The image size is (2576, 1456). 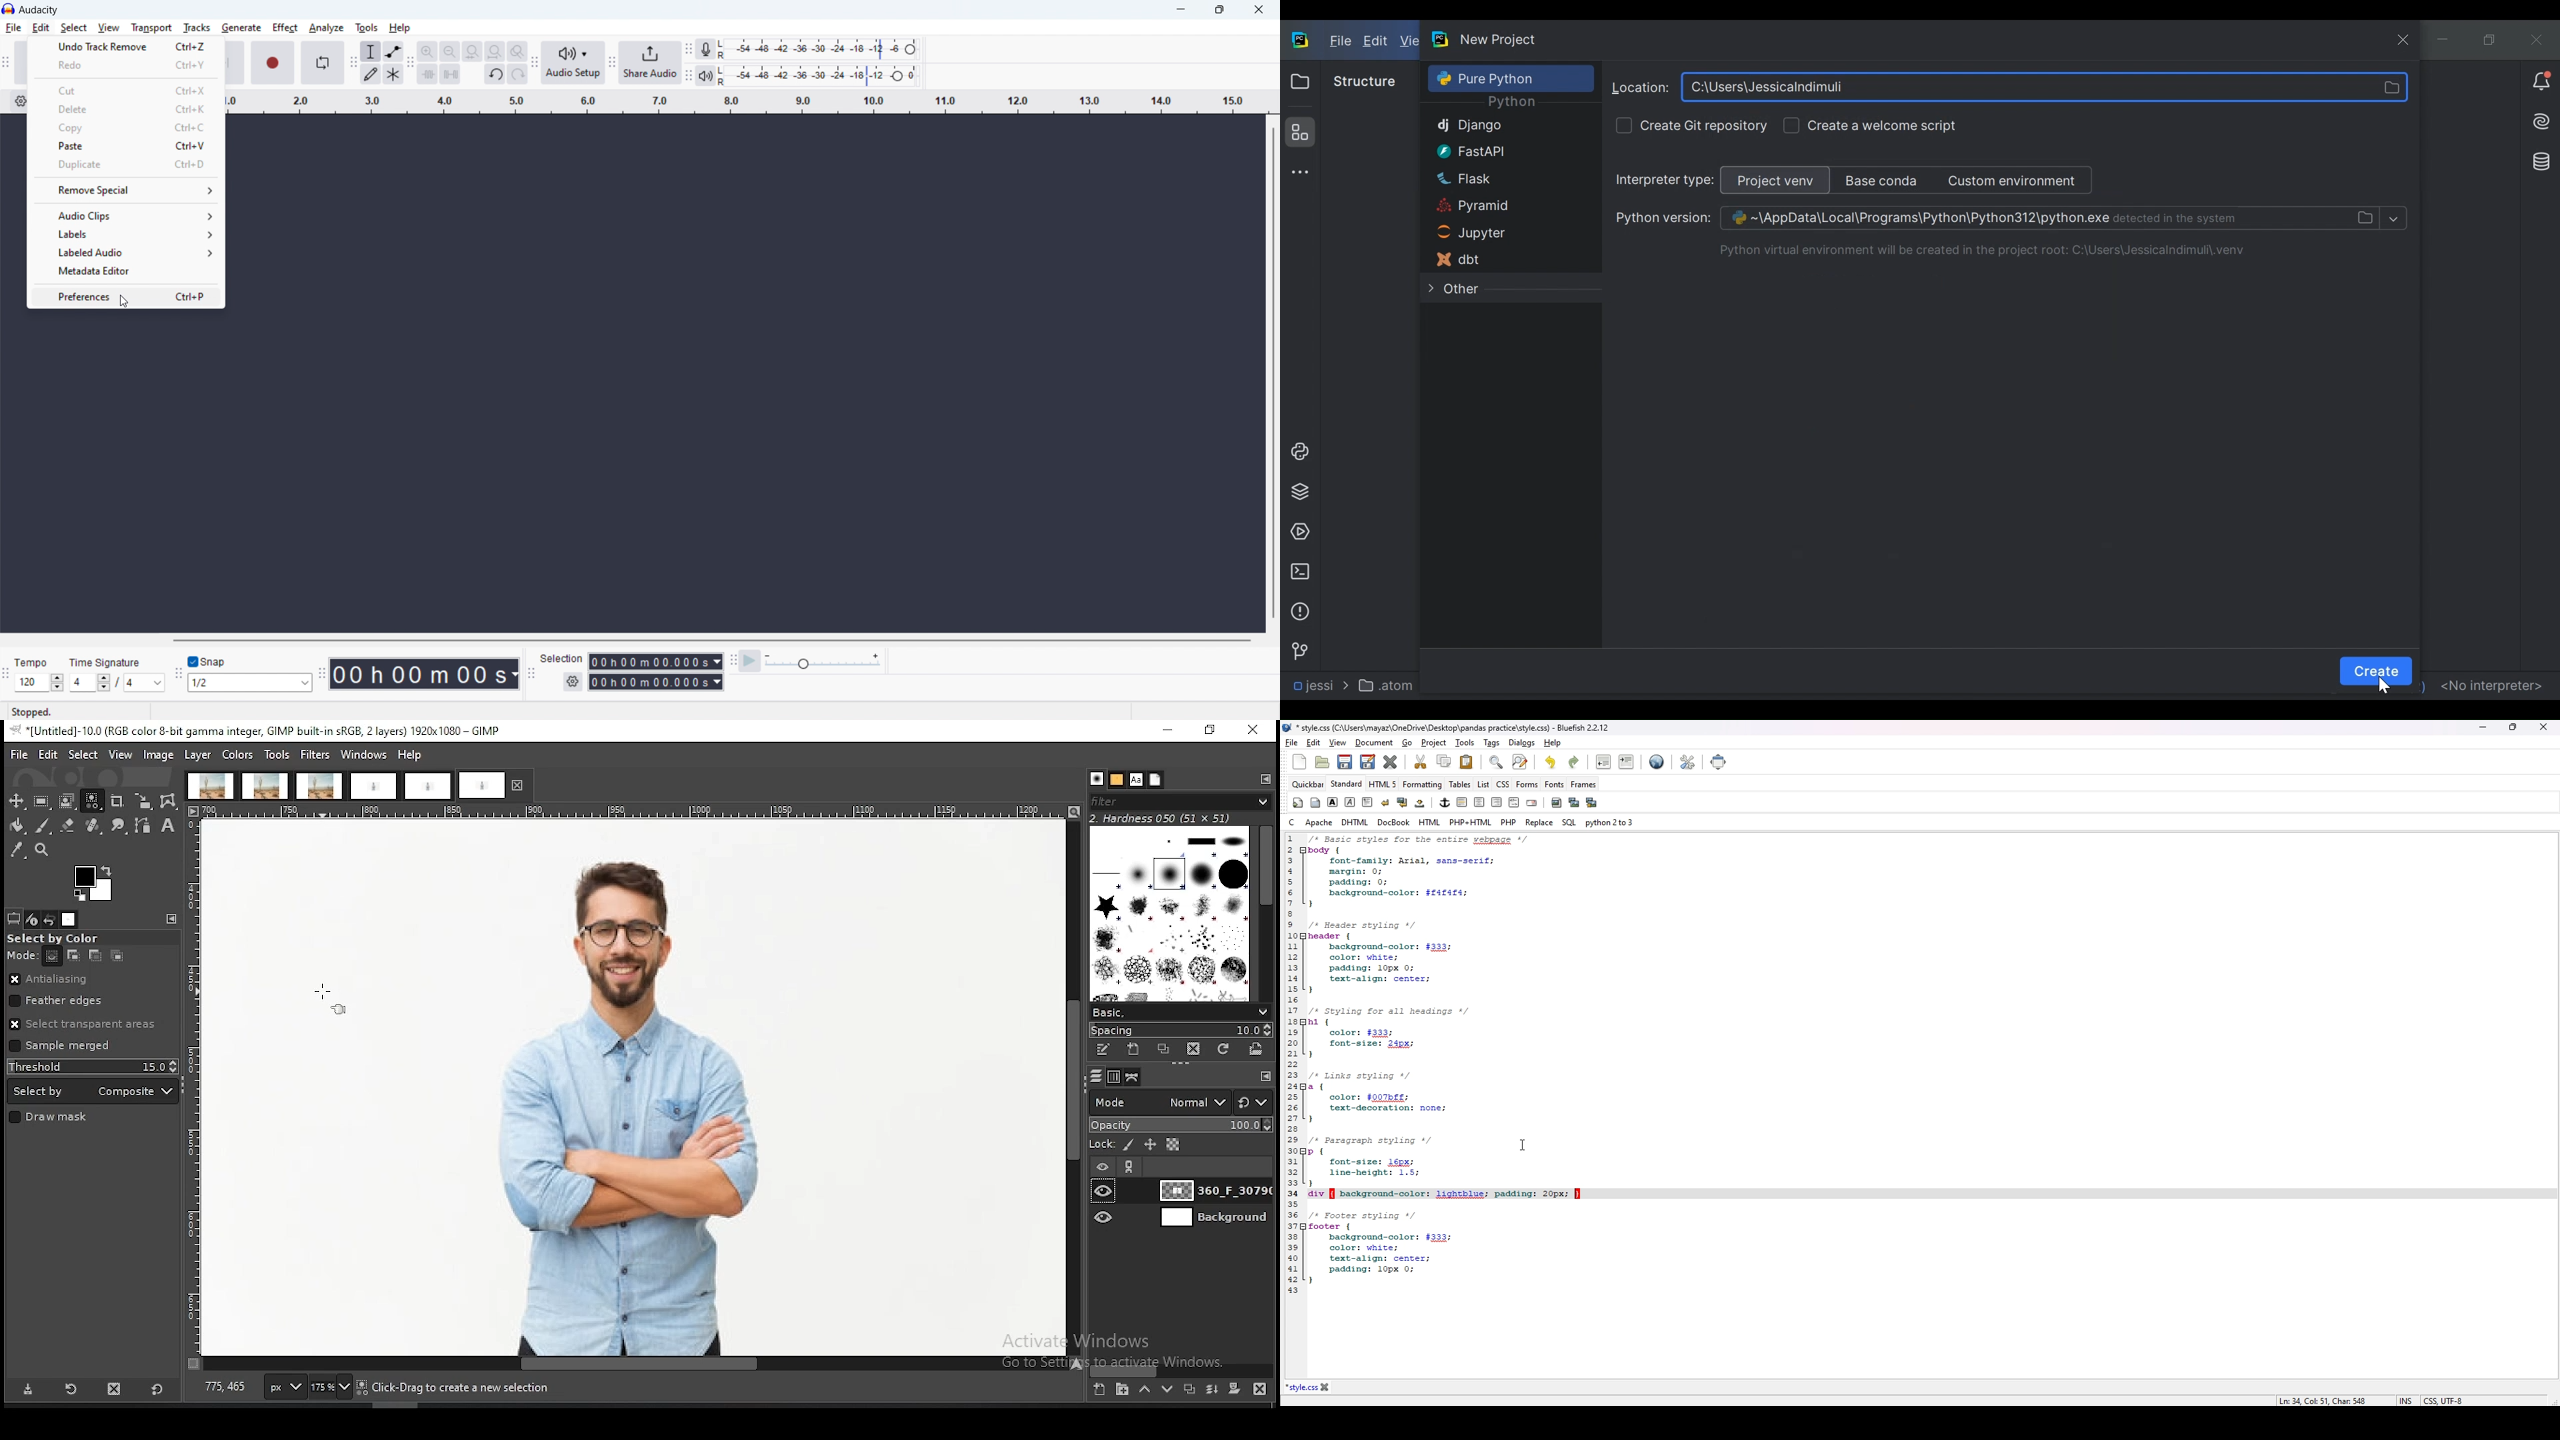 I want to click on scale, so click(x=637, y=812).